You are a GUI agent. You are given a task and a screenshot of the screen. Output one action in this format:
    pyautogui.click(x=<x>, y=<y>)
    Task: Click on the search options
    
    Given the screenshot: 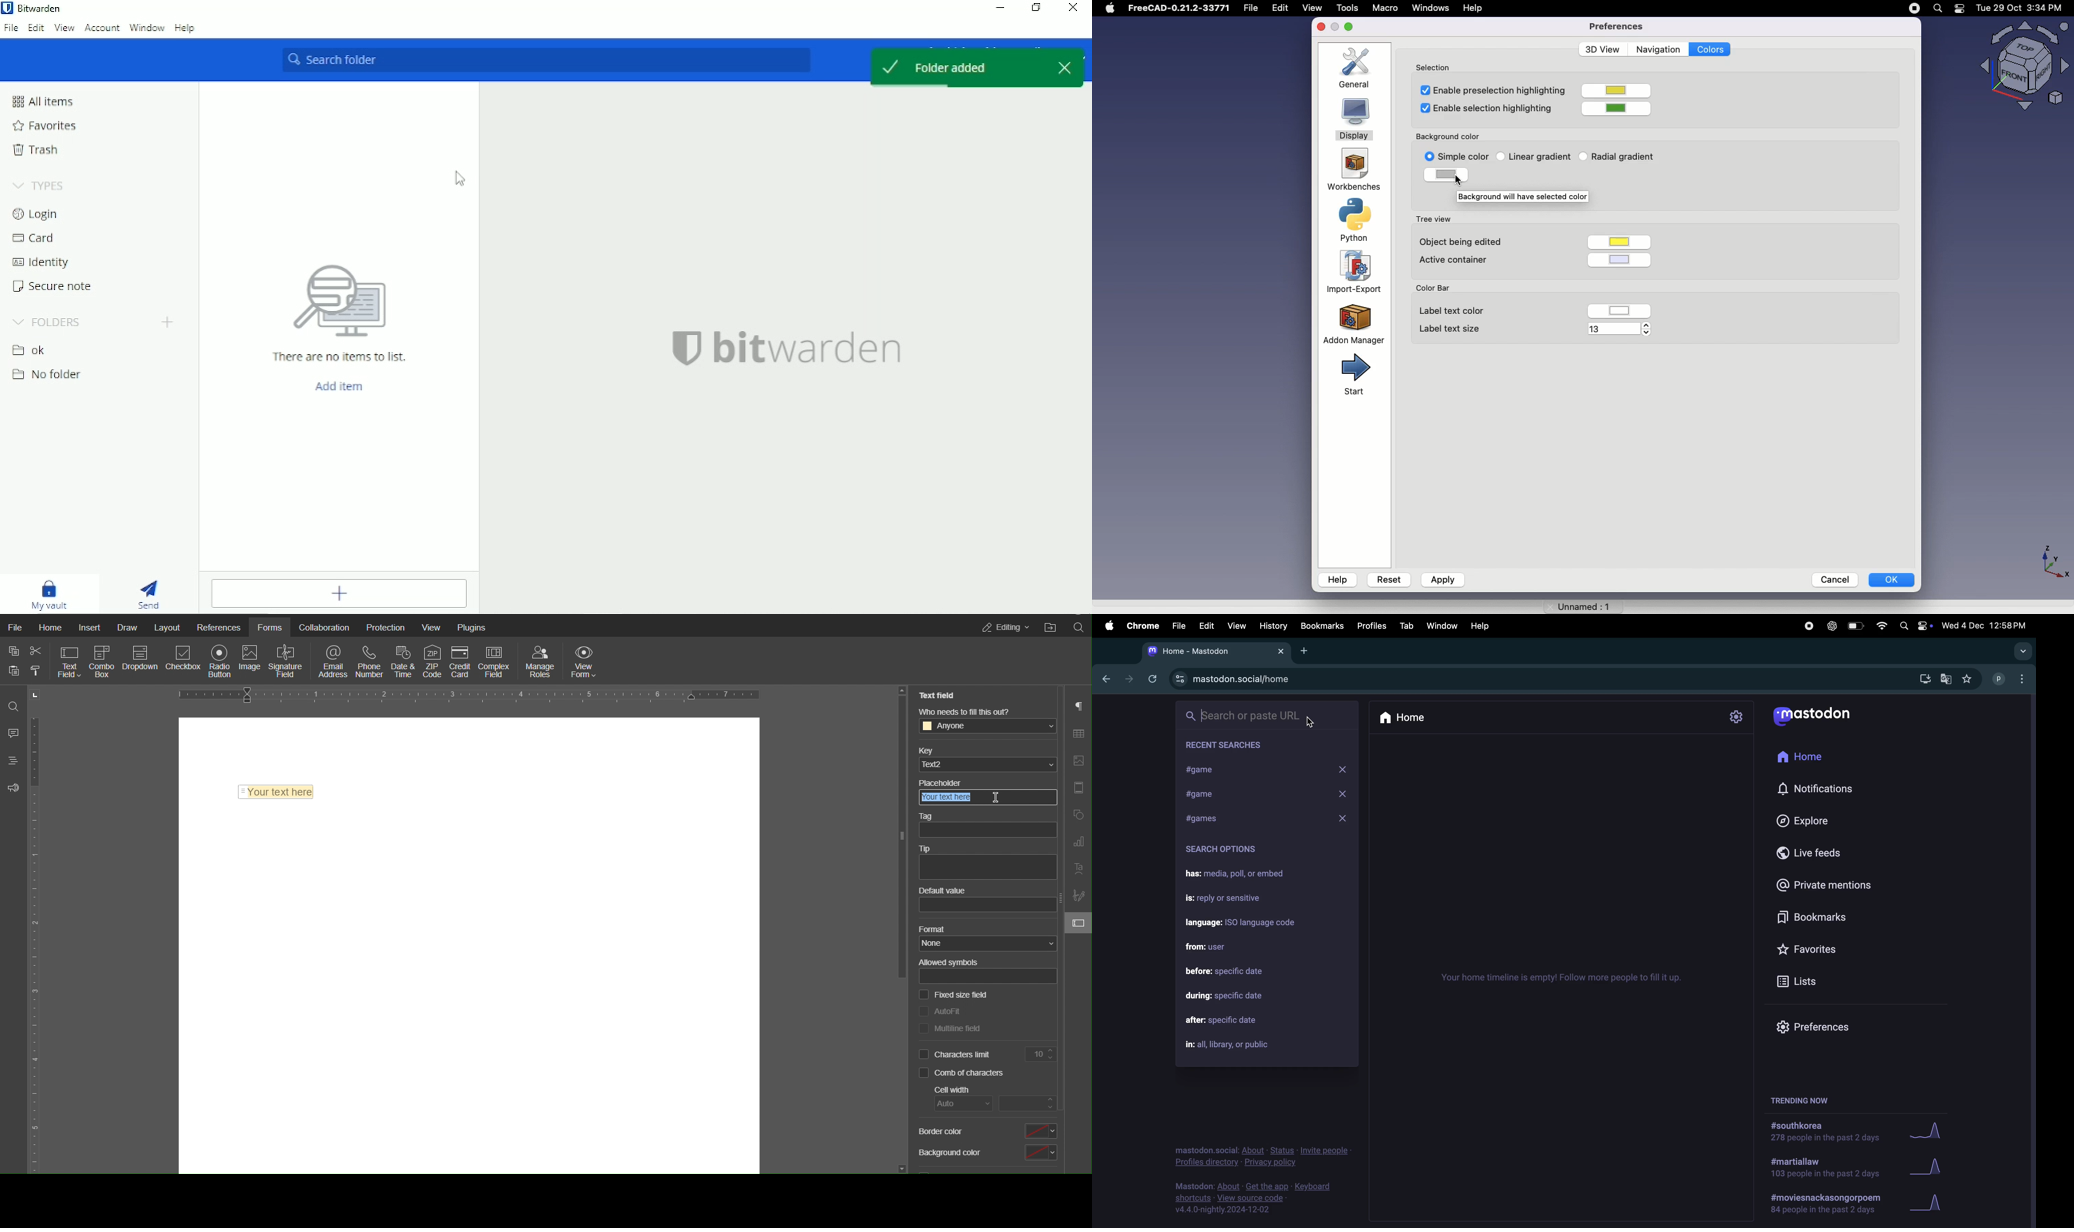 What is the action you would take?
    pyautogui.click(x=1224, y=851)
    